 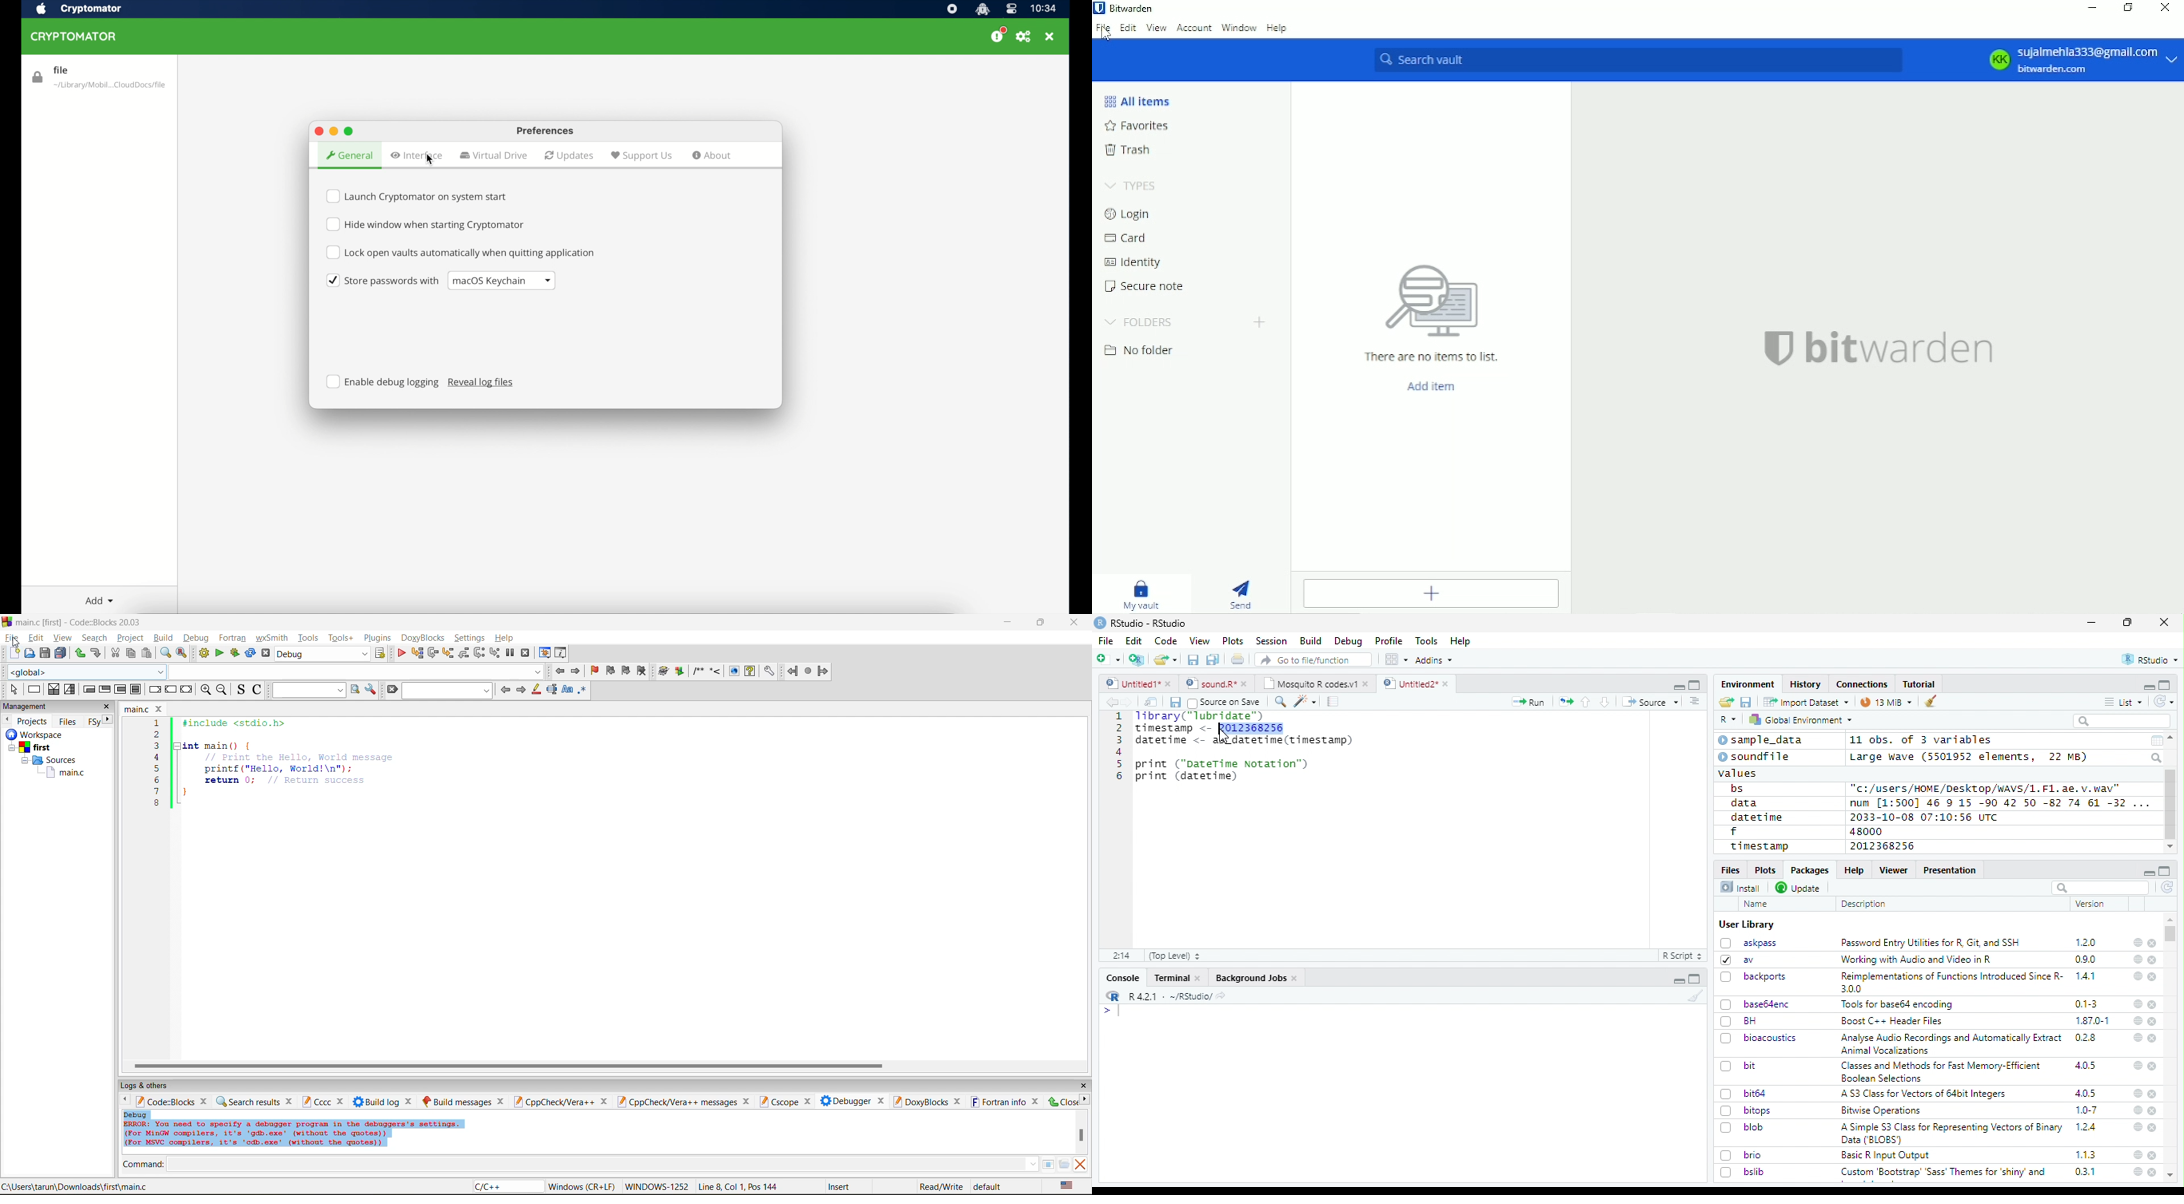 I want to click on print ("pateTime Notation")
print (datetime), so click(x=1223, y=771).